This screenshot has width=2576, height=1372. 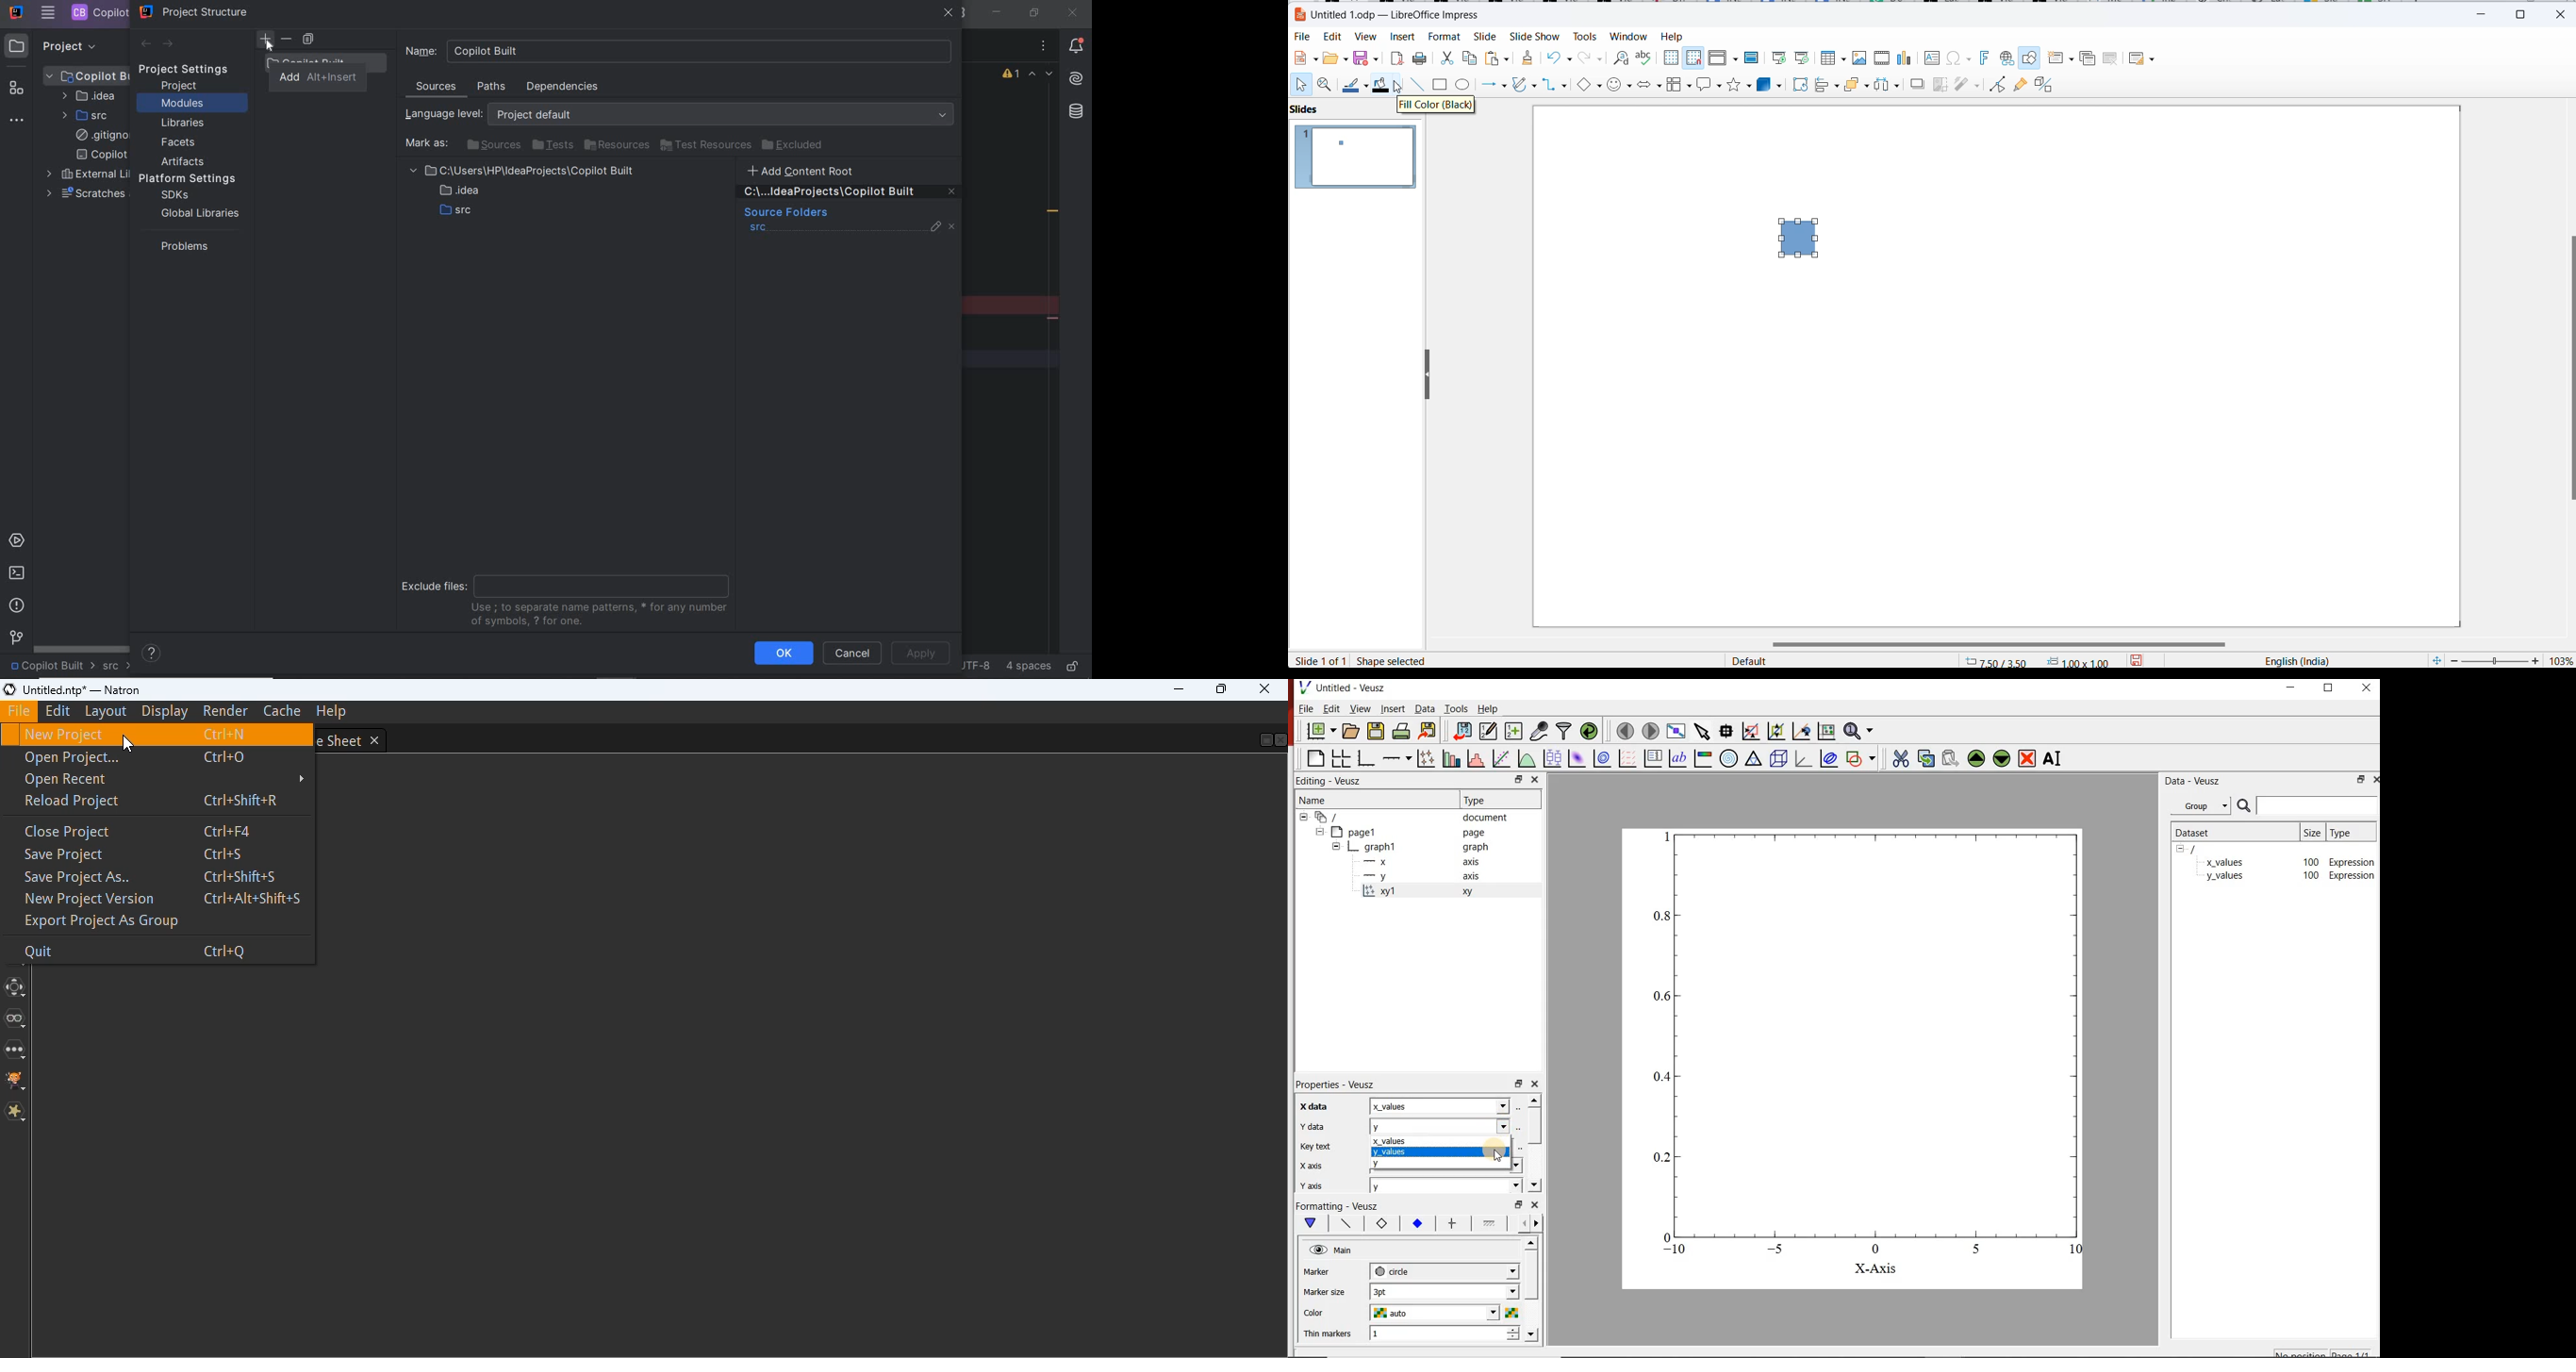 What do you see at coordinates (1471, 58) in the screenshot?
I see `copy` at bounding box center [1471, 58].